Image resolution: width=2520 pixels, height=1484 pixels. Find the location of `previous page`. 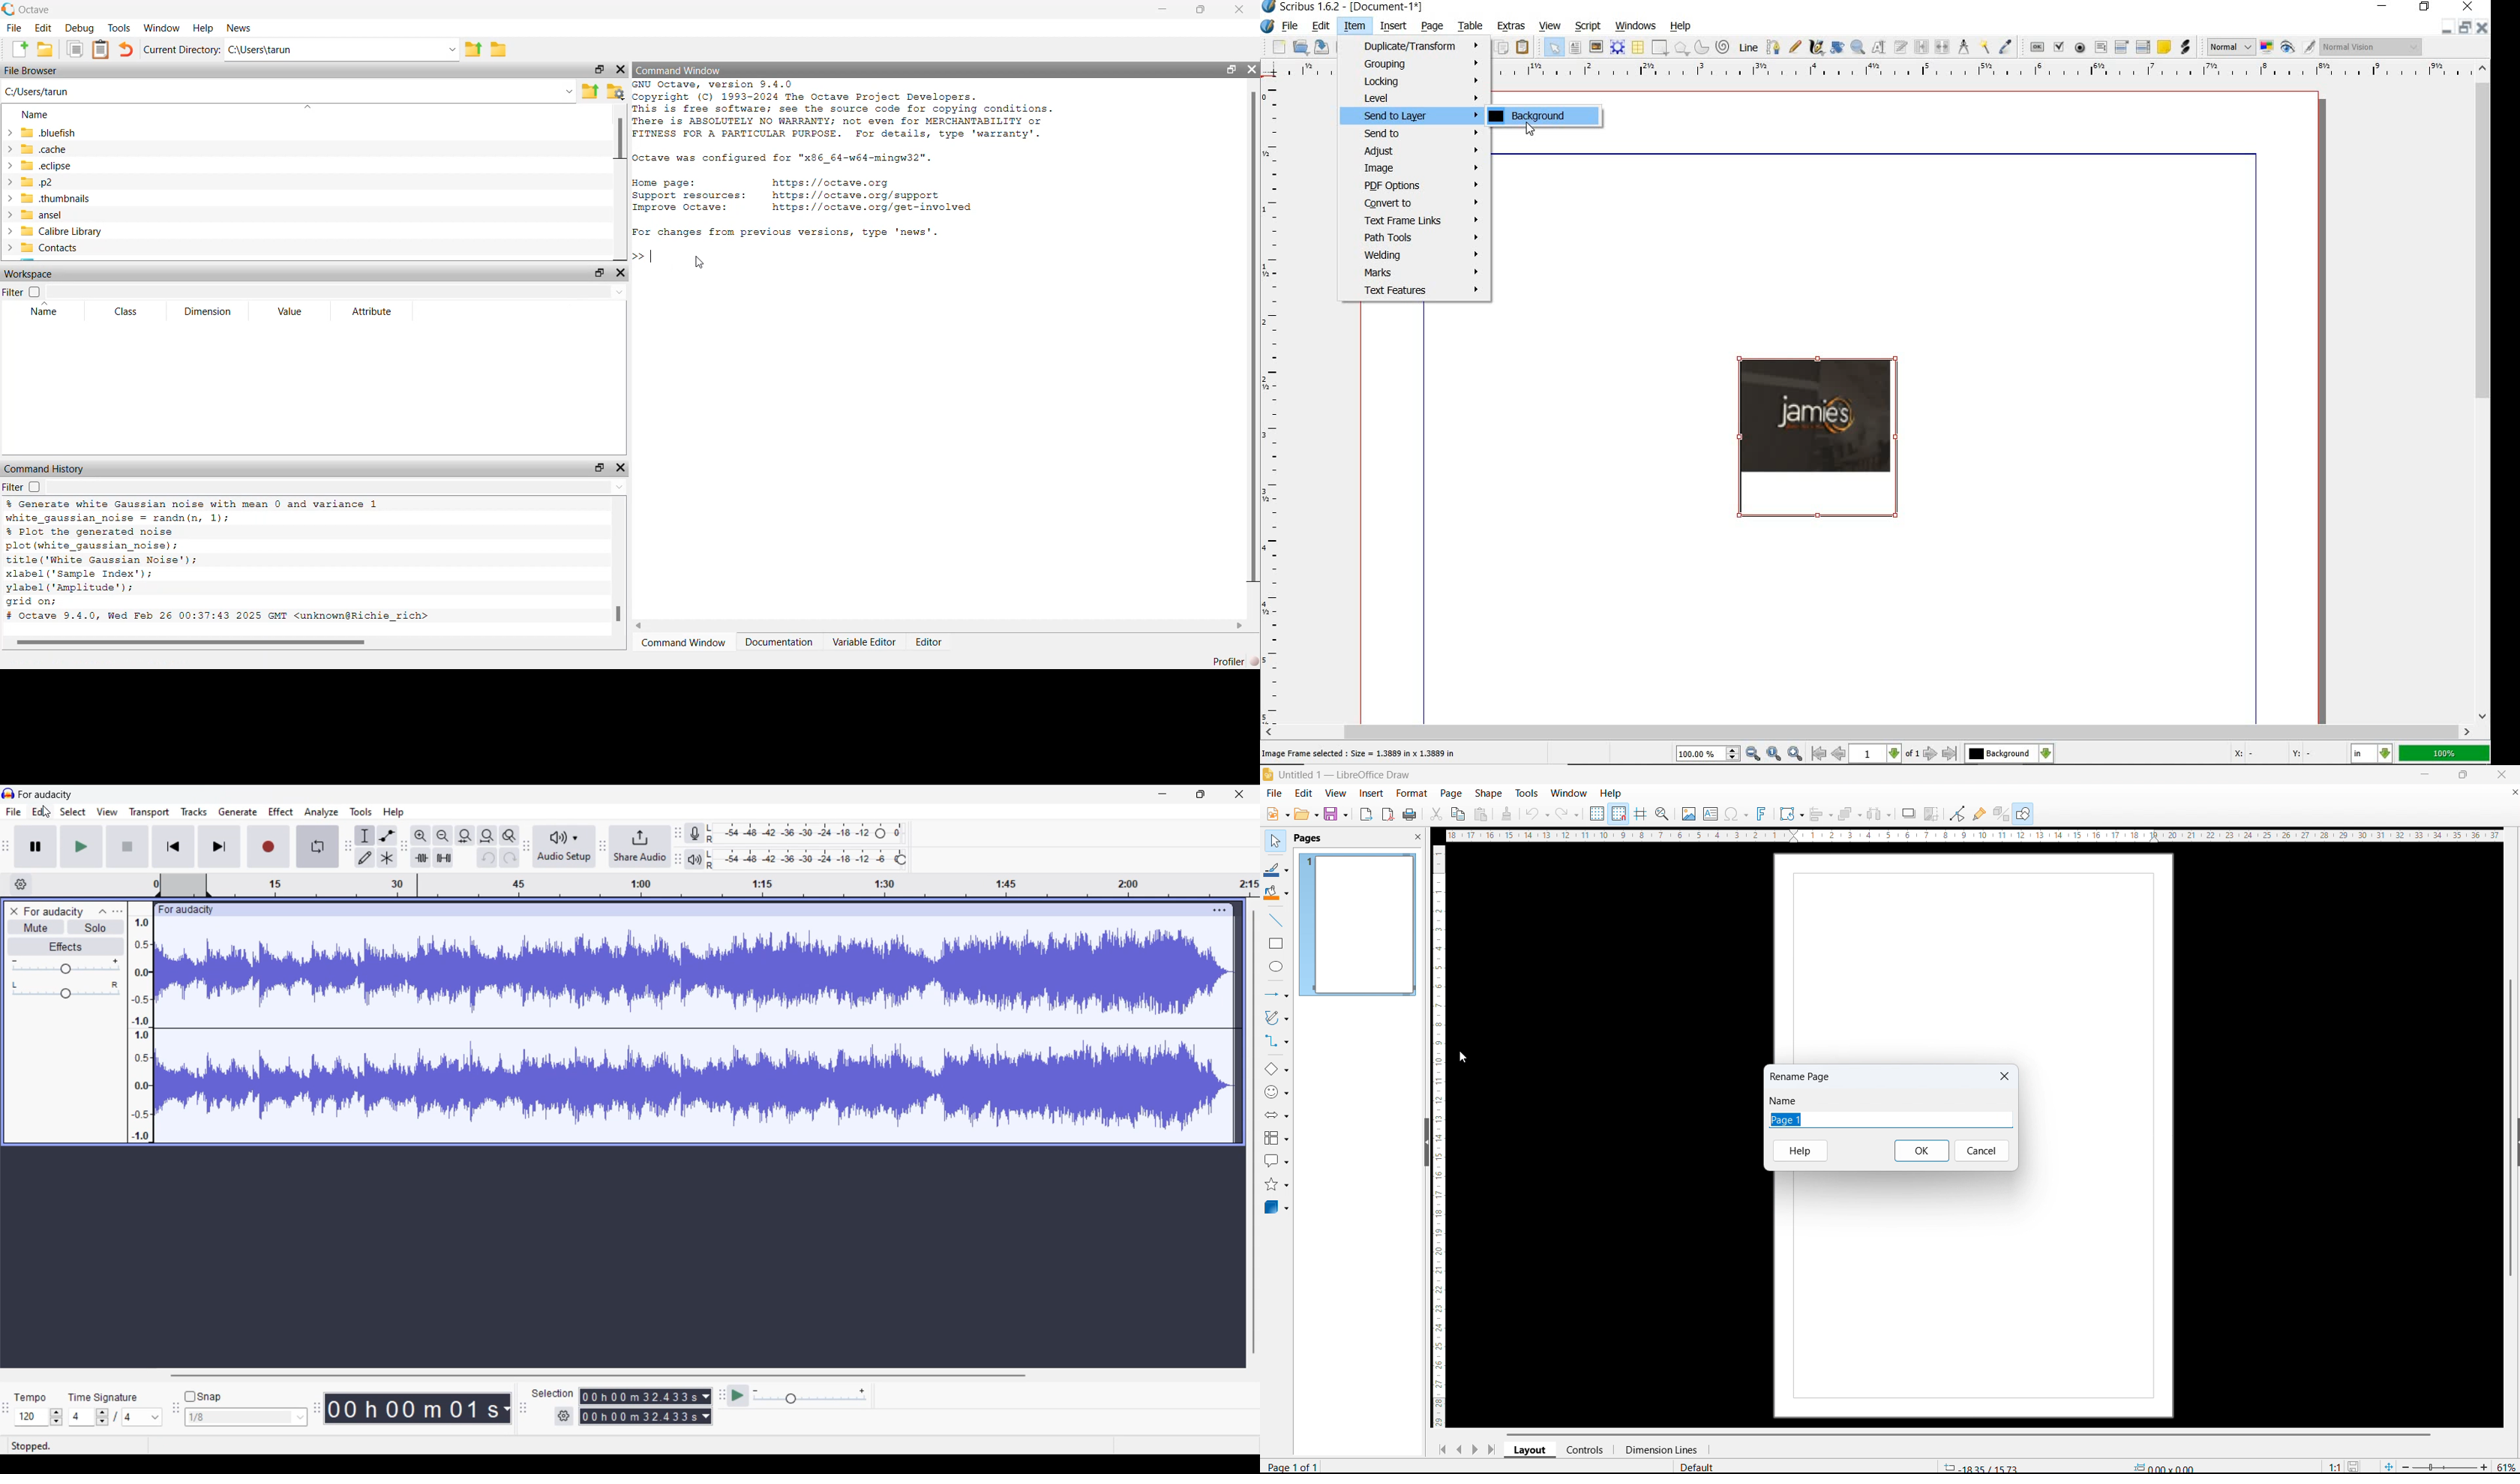

previous page is located at coordinates (1458, 1449).